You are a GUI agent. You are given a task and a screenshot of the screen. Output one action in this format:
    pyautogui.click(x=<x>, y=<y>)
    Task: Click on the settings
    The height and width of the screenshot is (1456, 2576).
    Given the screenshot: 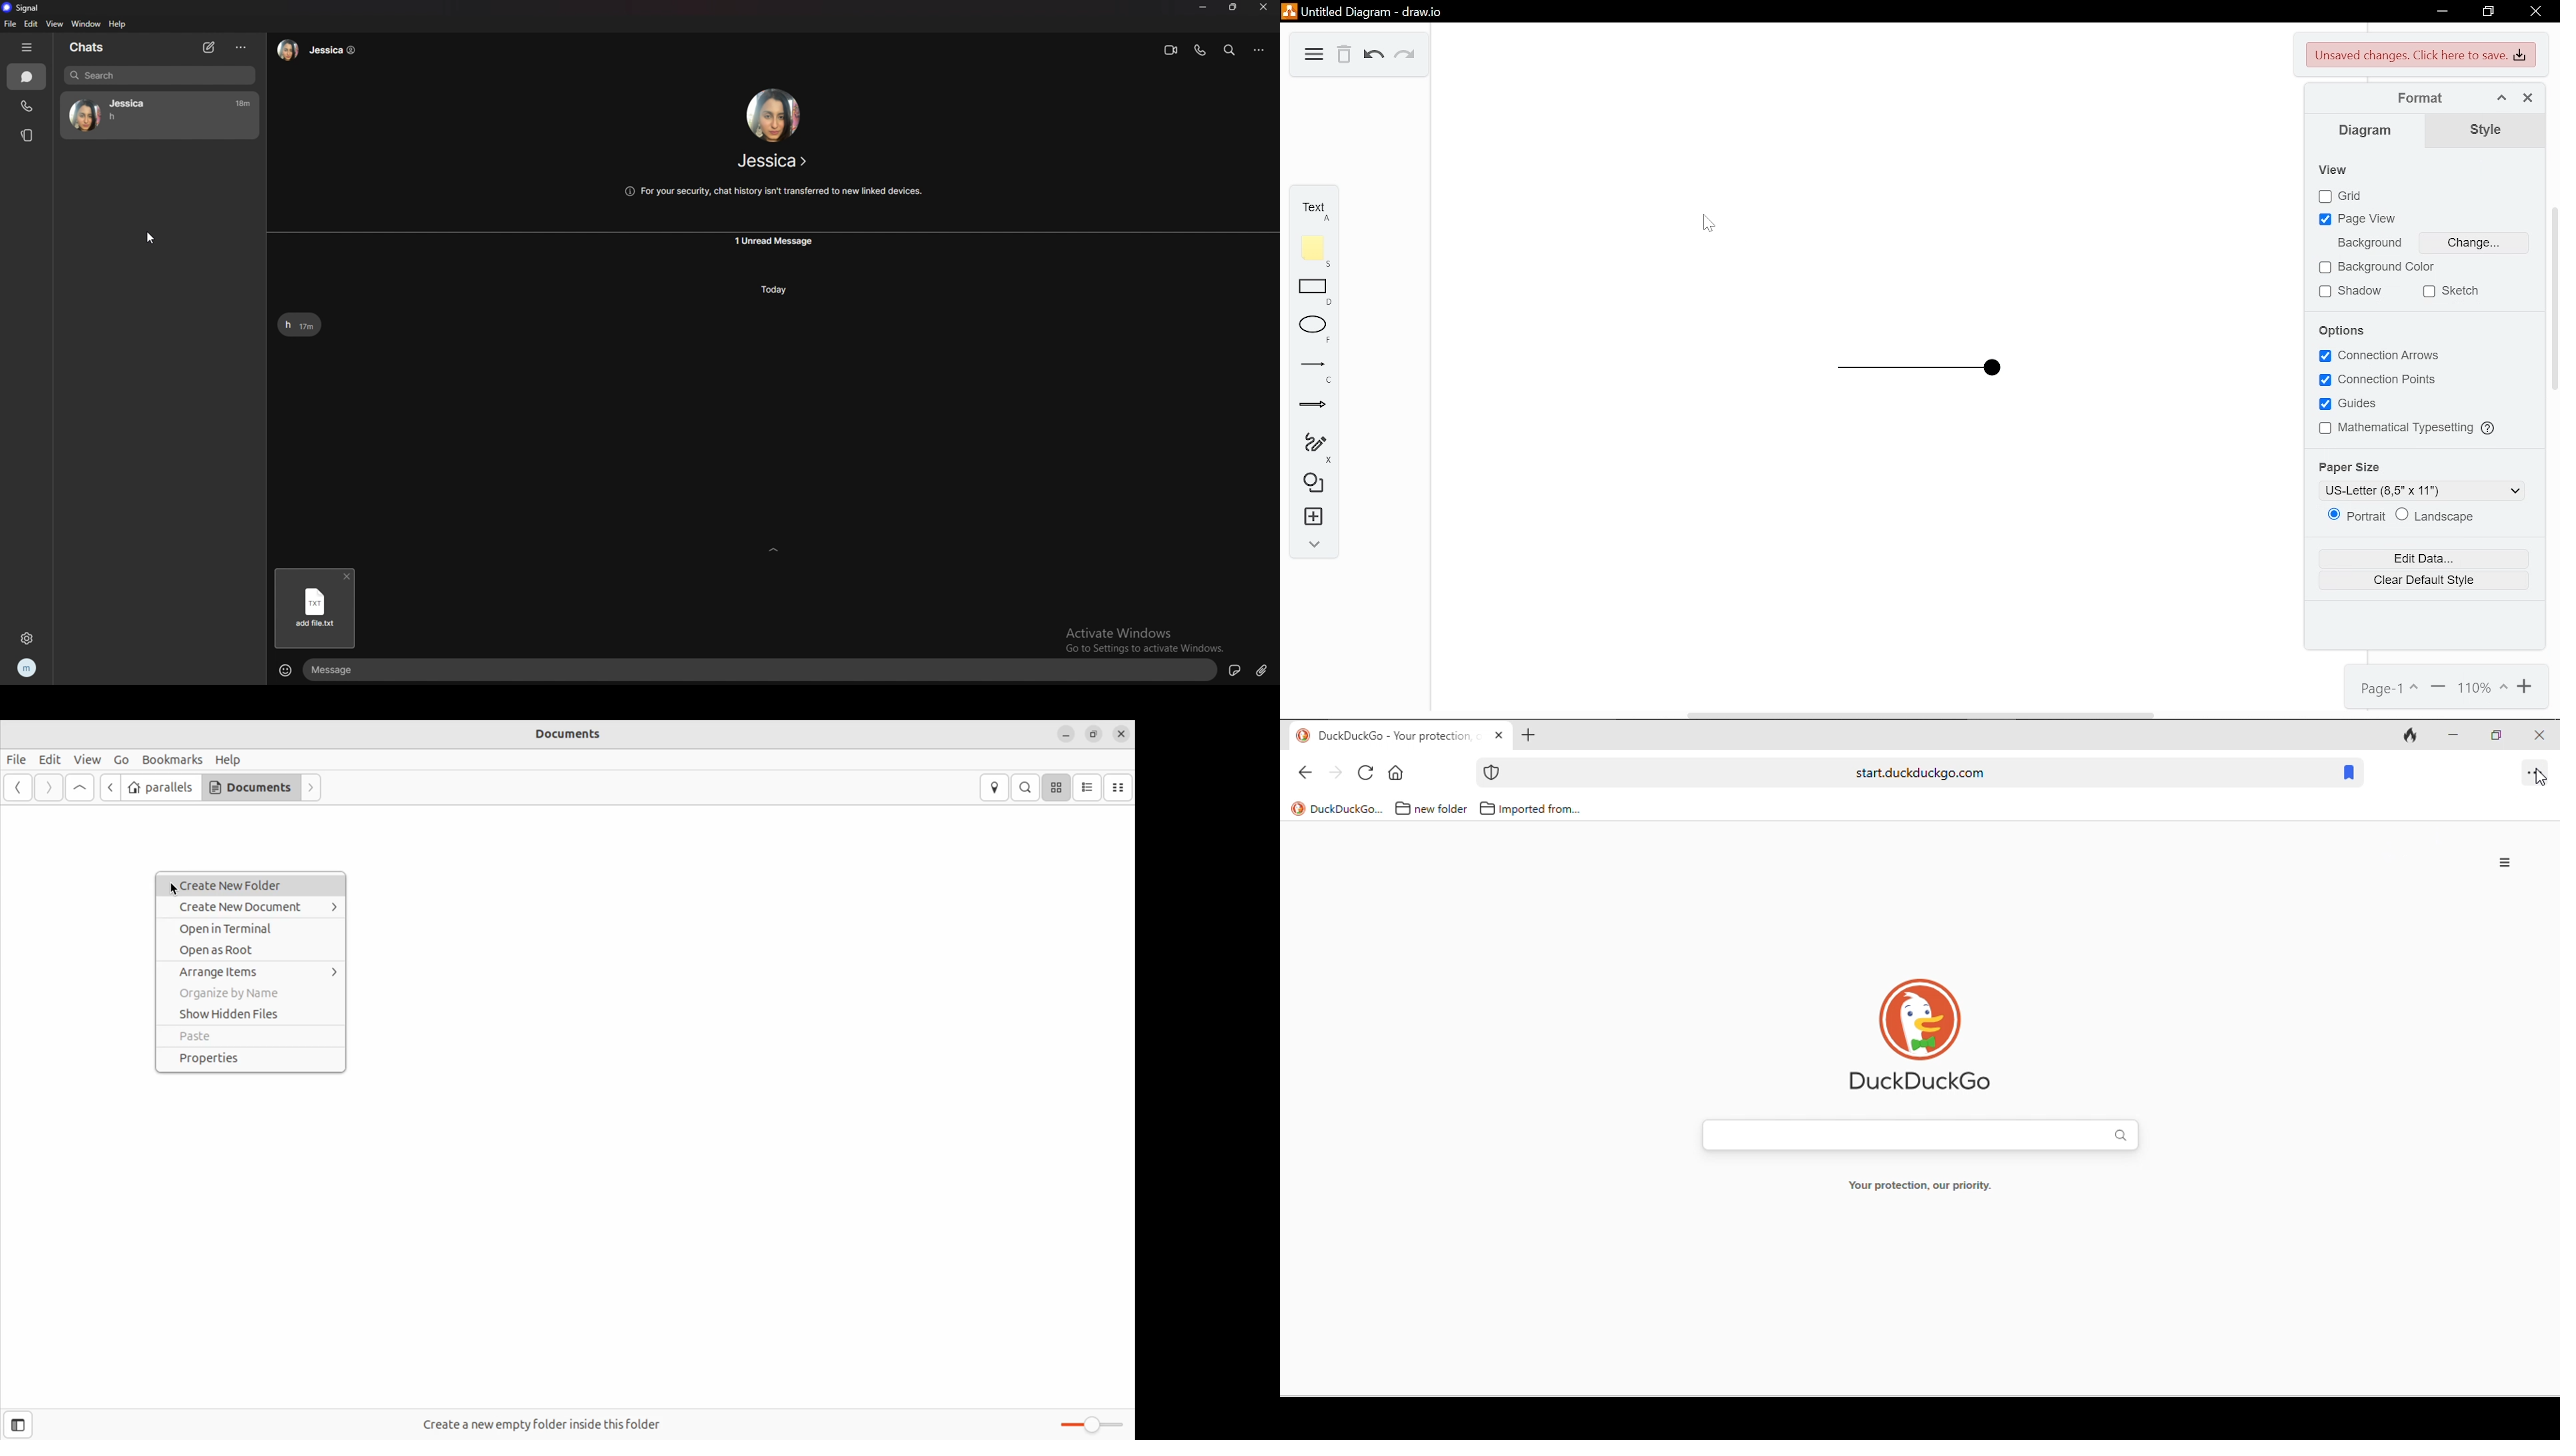 What is the action you would take?
    pyautogui.click(x=27, y=639)
    